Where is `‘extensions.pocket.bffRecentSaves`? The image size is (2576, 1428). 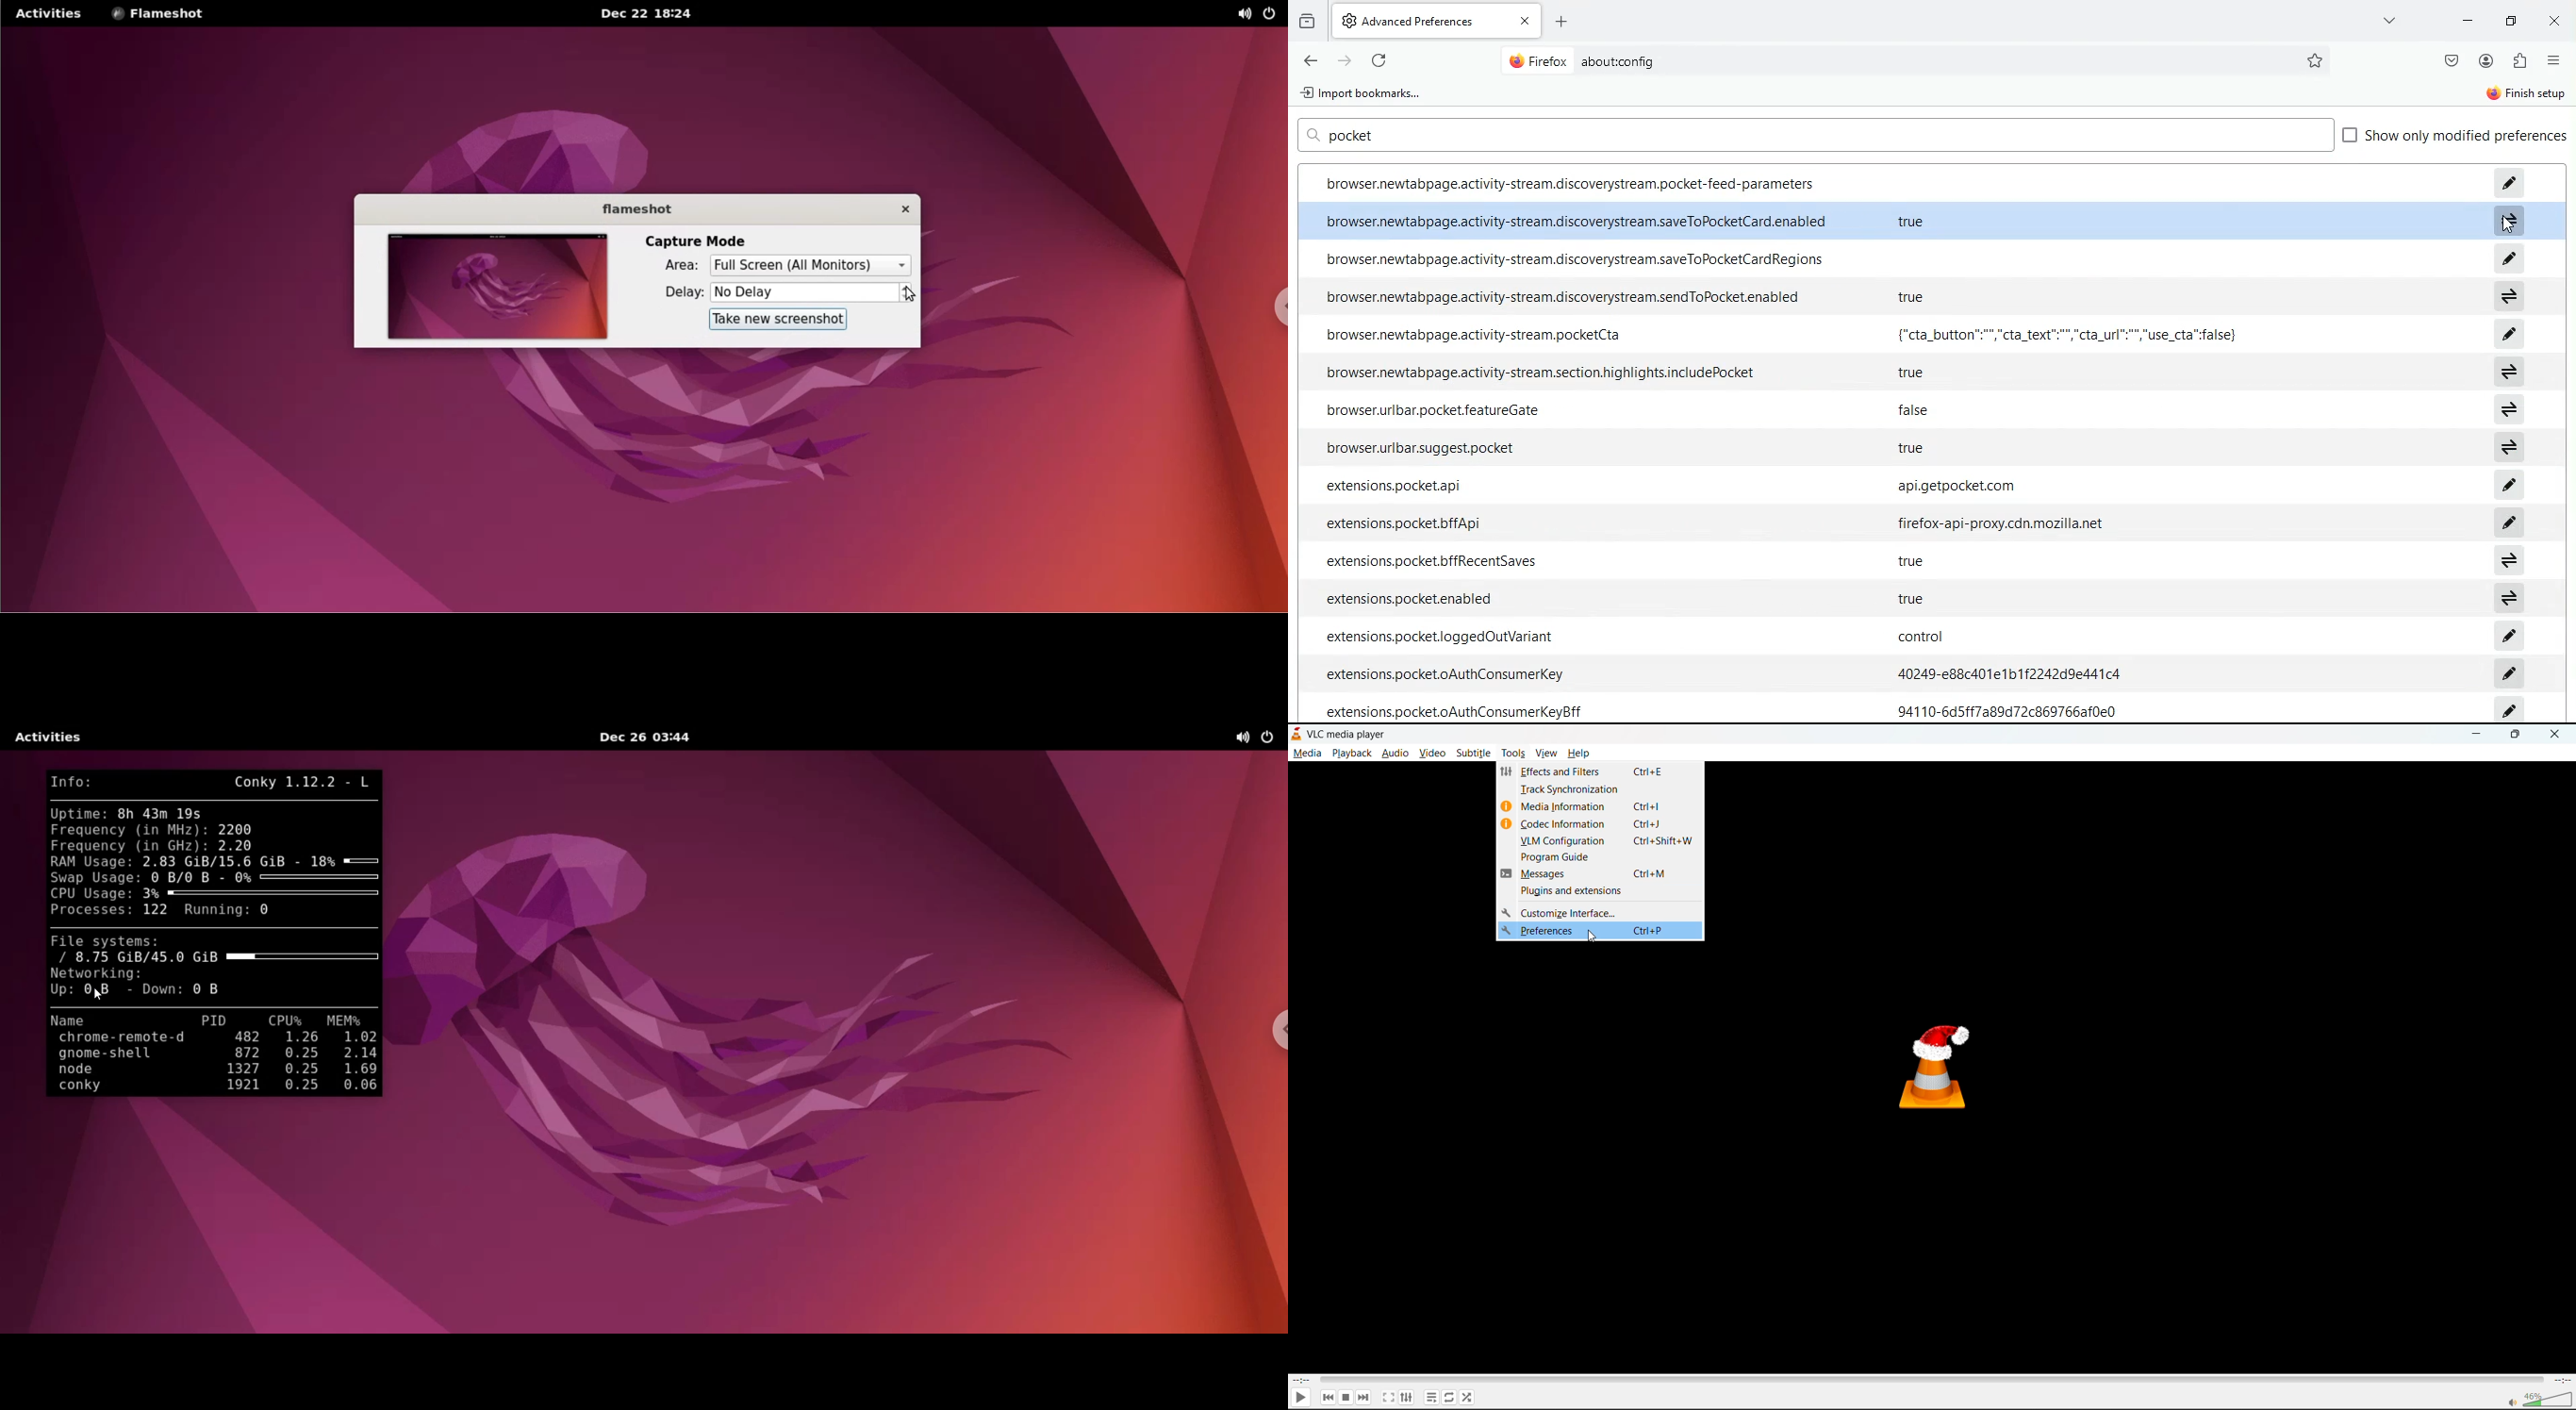 ‘extensions.pocket.bffRecentSaves is located at coordinates (1433, 559).